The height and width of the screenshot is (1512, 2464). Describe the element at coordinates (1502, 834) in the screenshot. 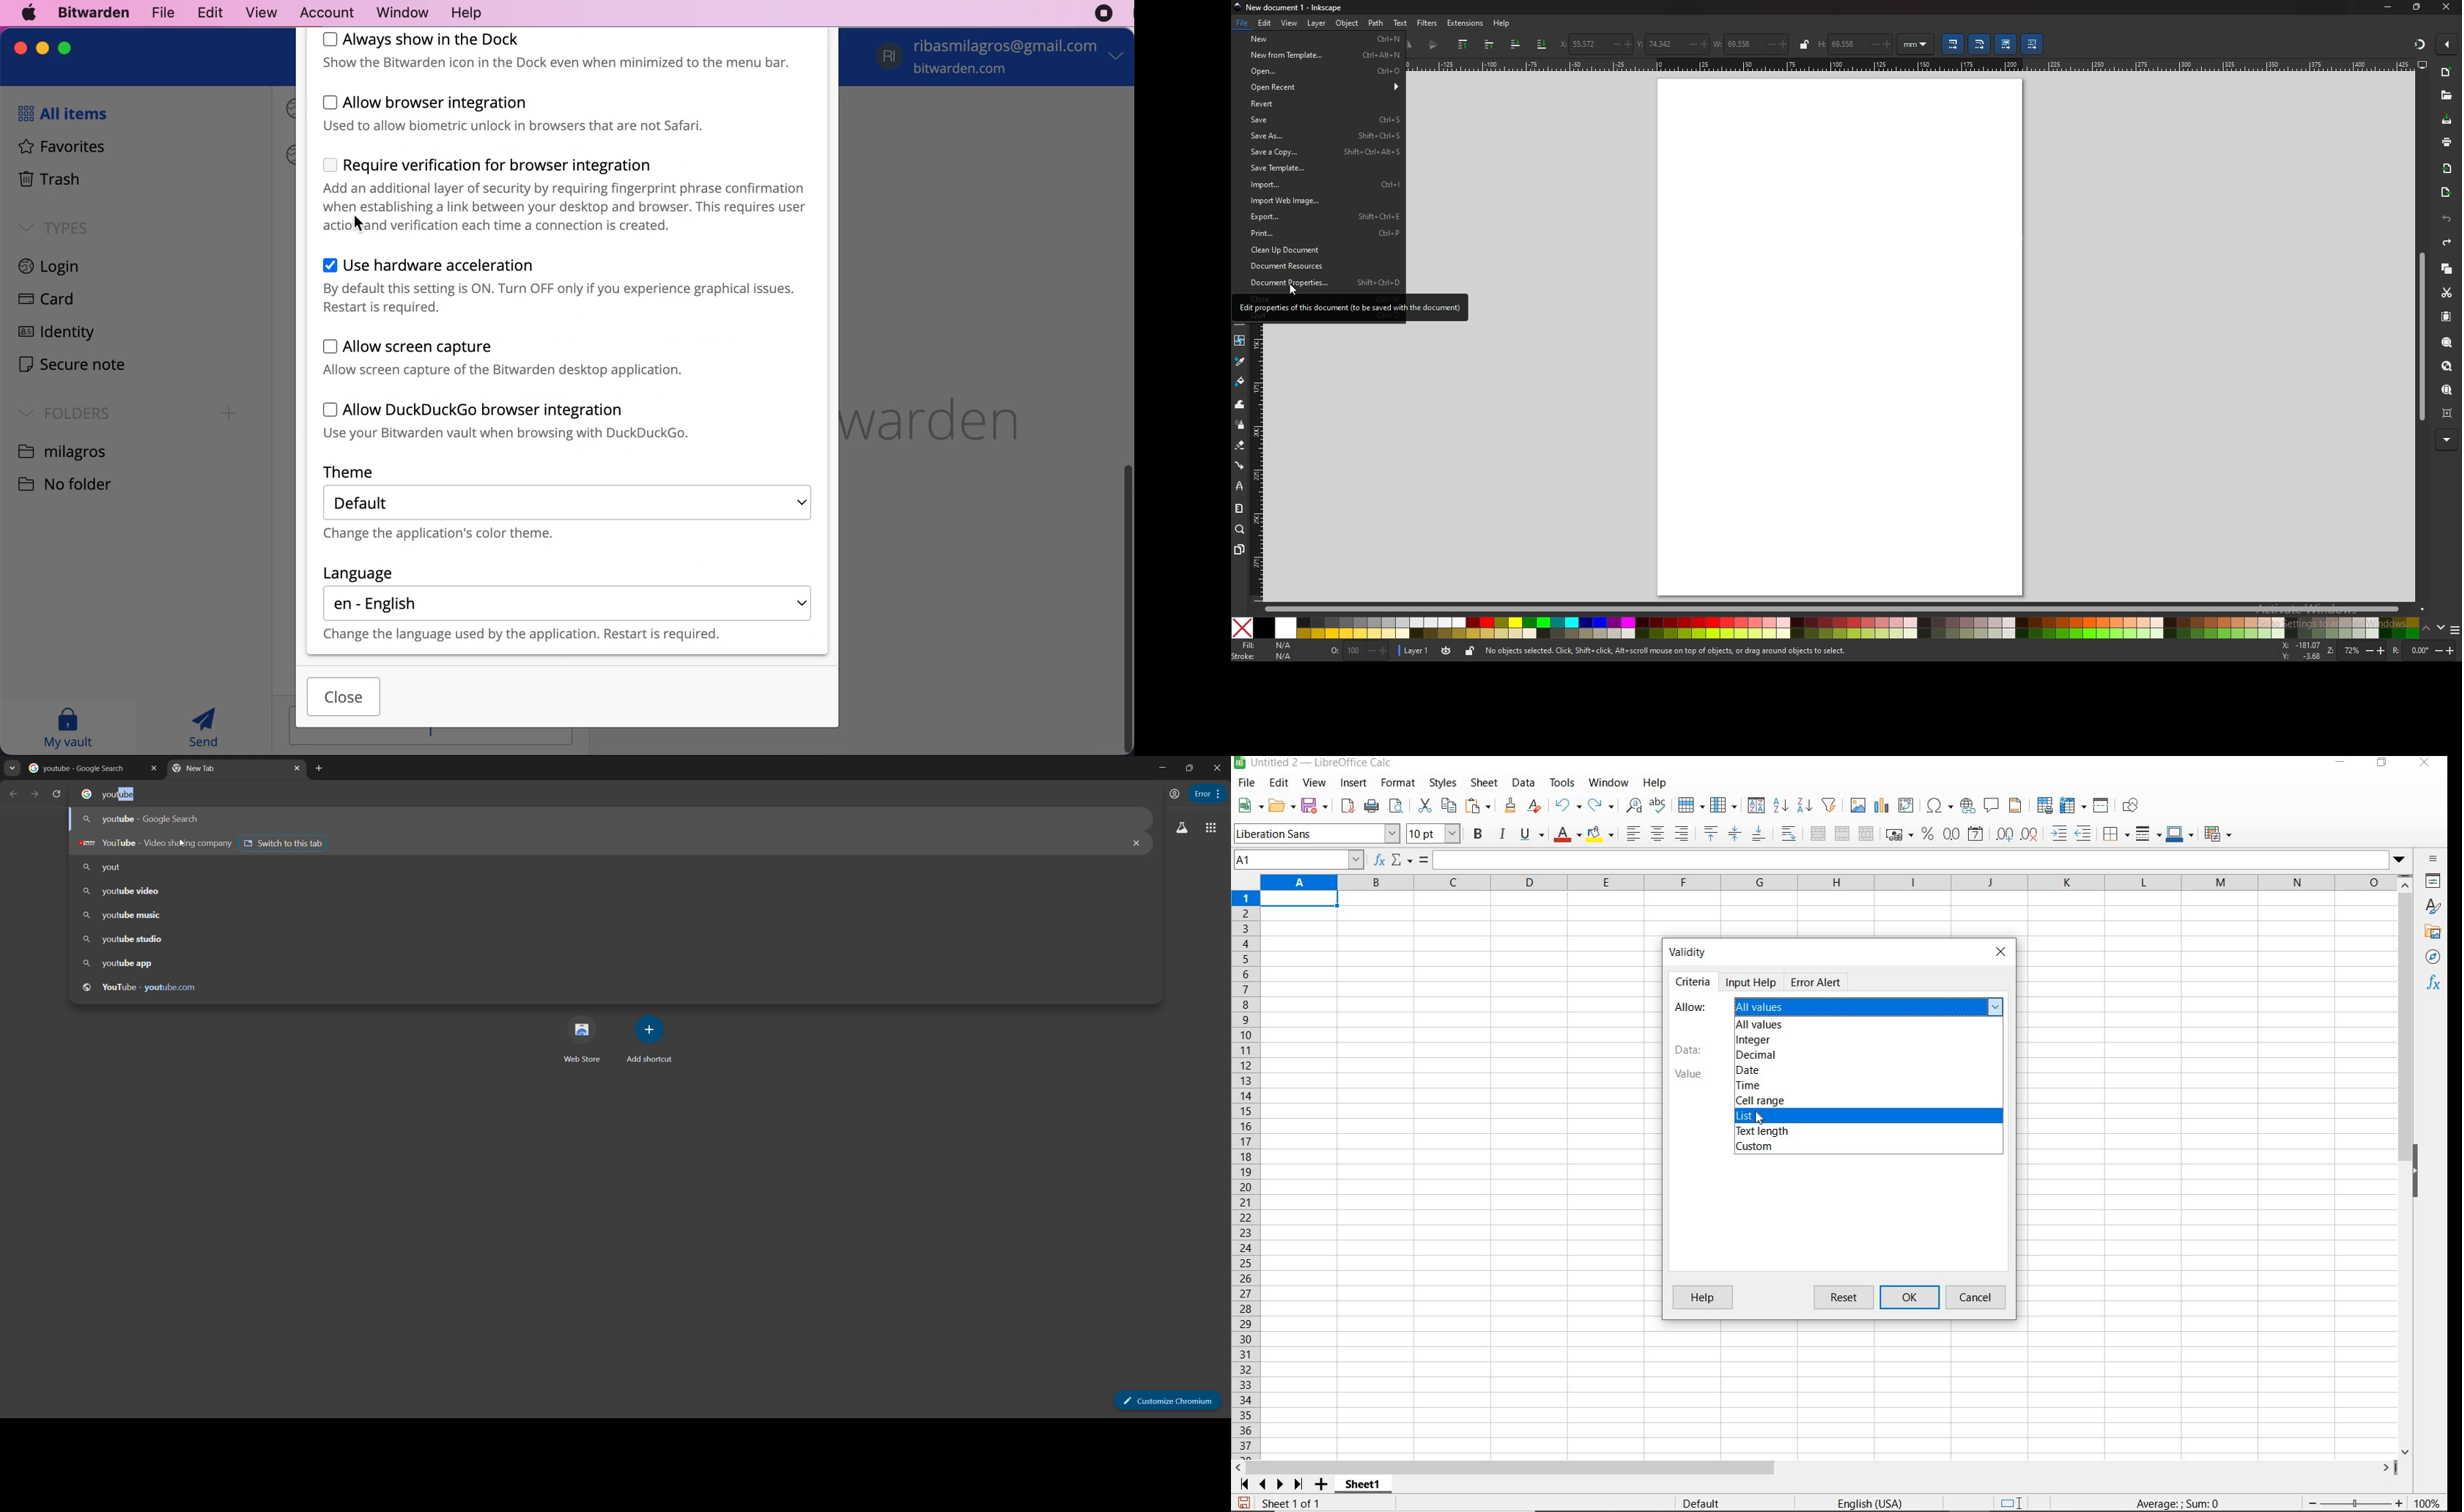

I see `italic` at that location.